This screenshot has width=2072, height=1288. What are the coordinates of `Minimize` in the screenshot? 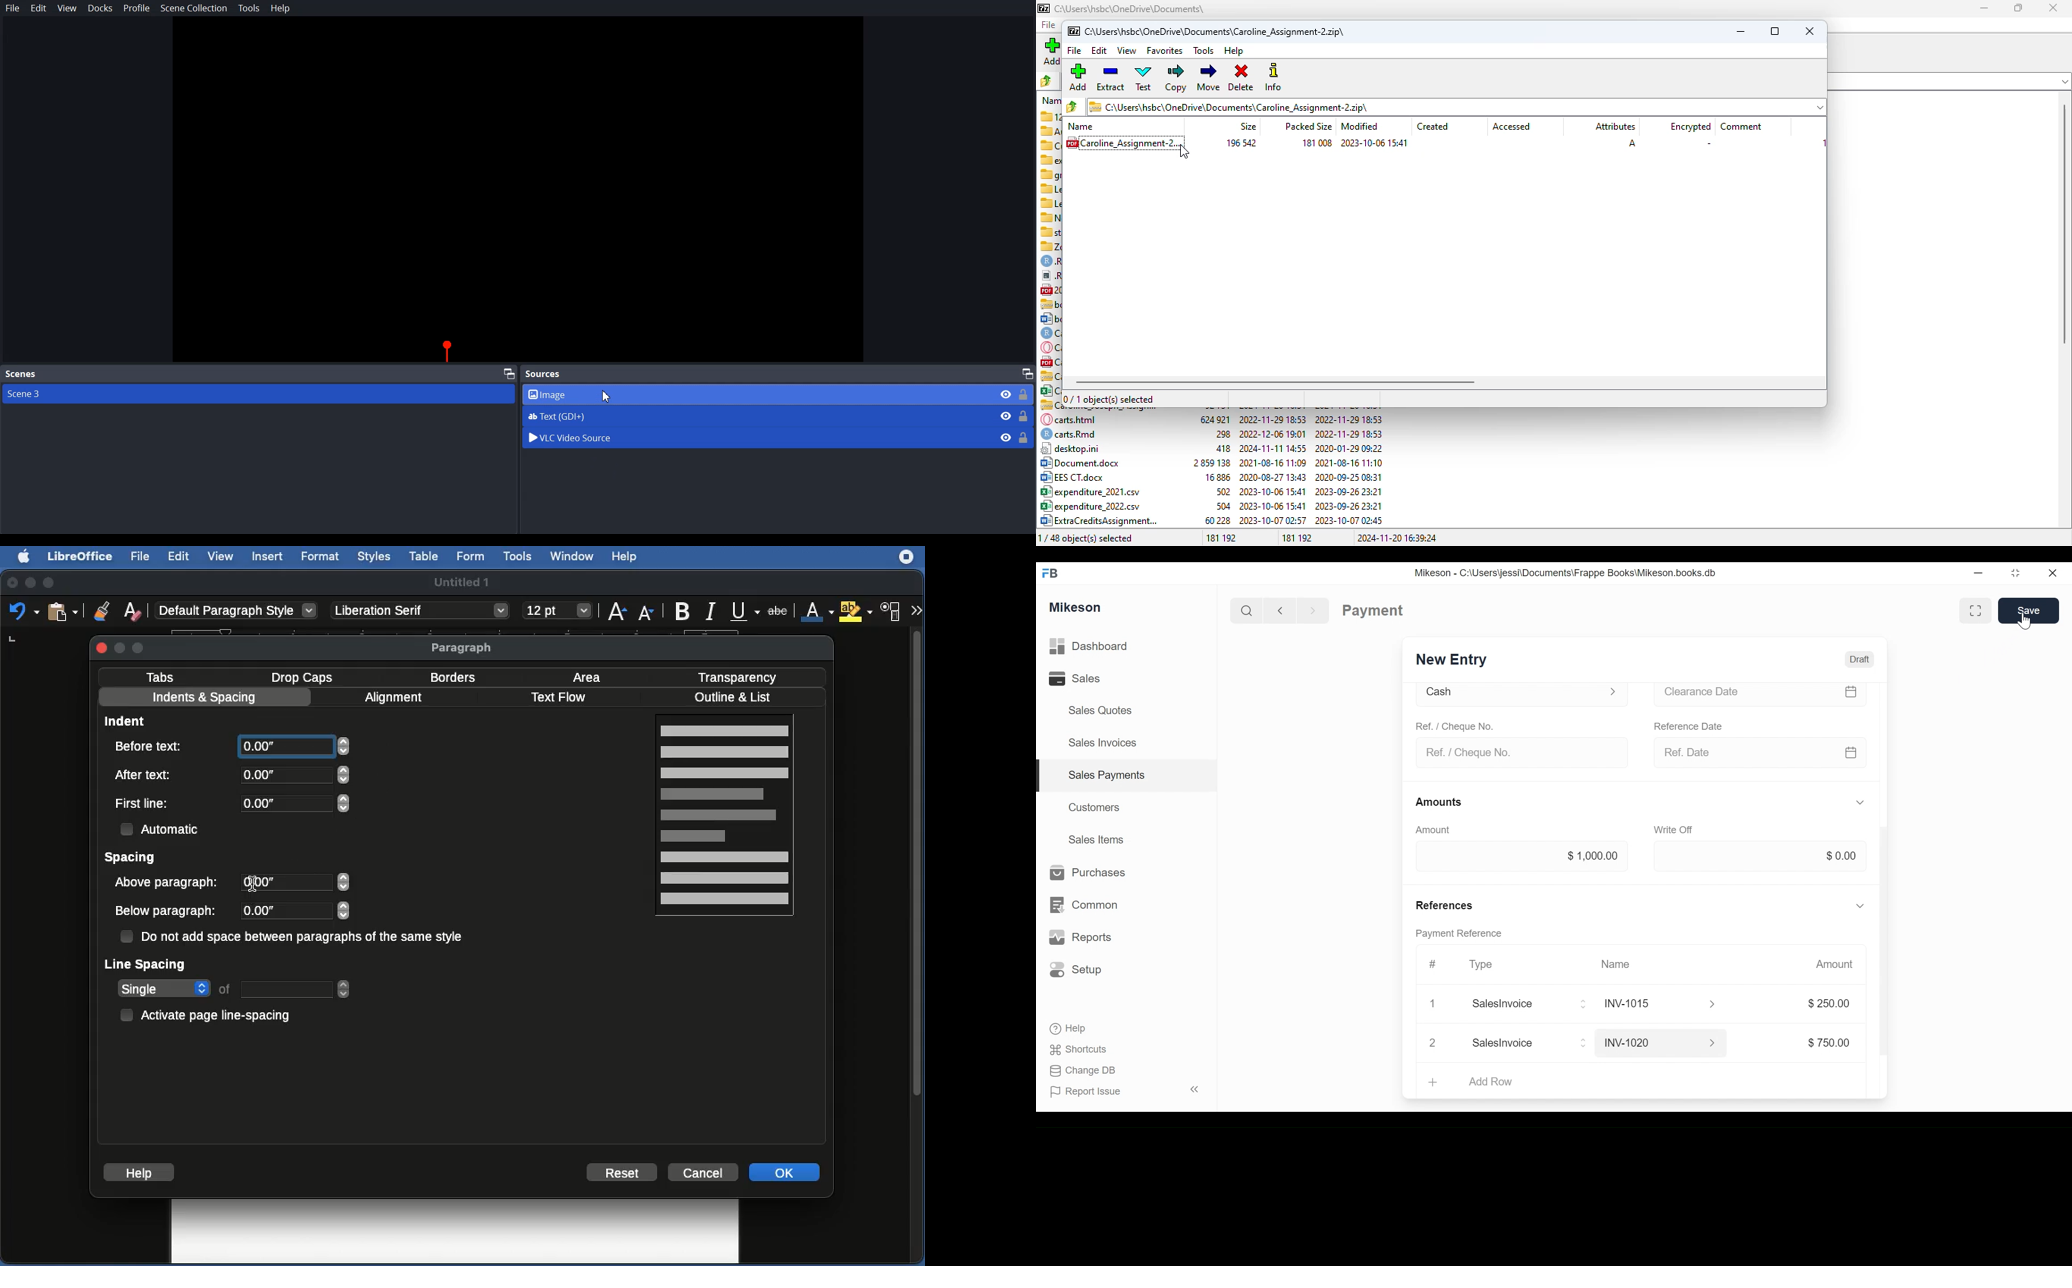 It's located at (1978, 575).